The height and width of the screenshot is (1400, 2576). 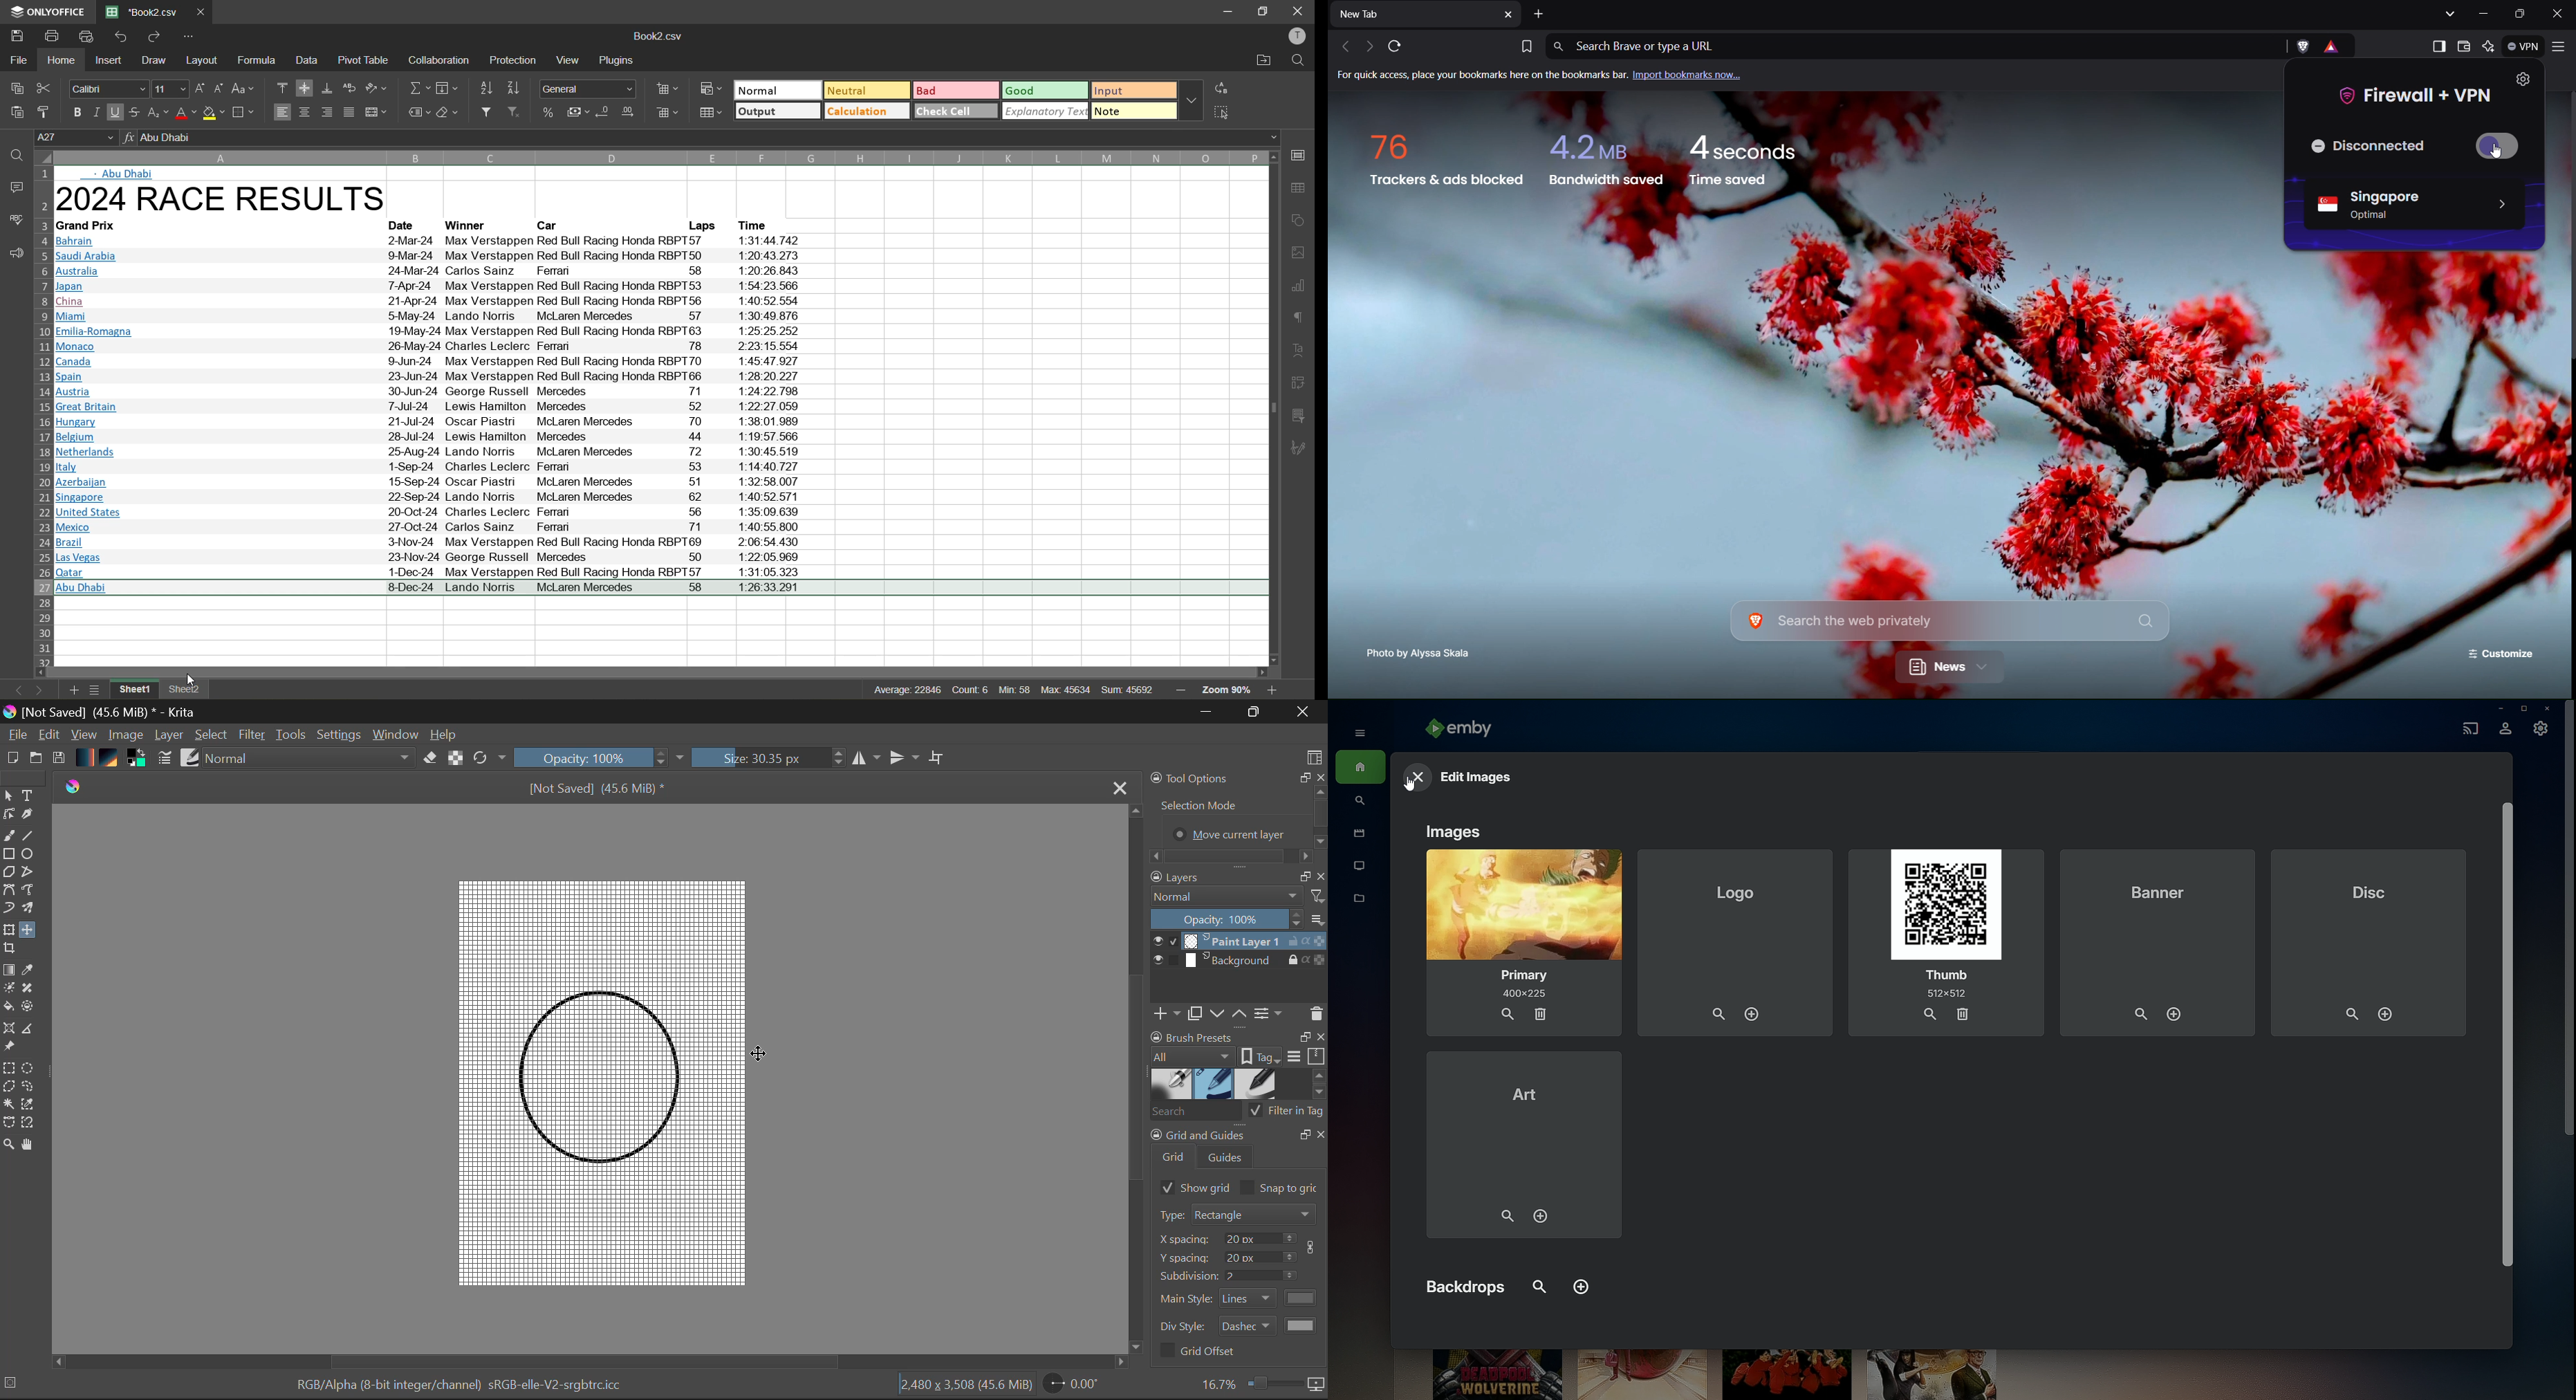 What do you see at coordinates (2503, 146) in the screenshot?
I see `Button` at bounding box center [2503, 146].